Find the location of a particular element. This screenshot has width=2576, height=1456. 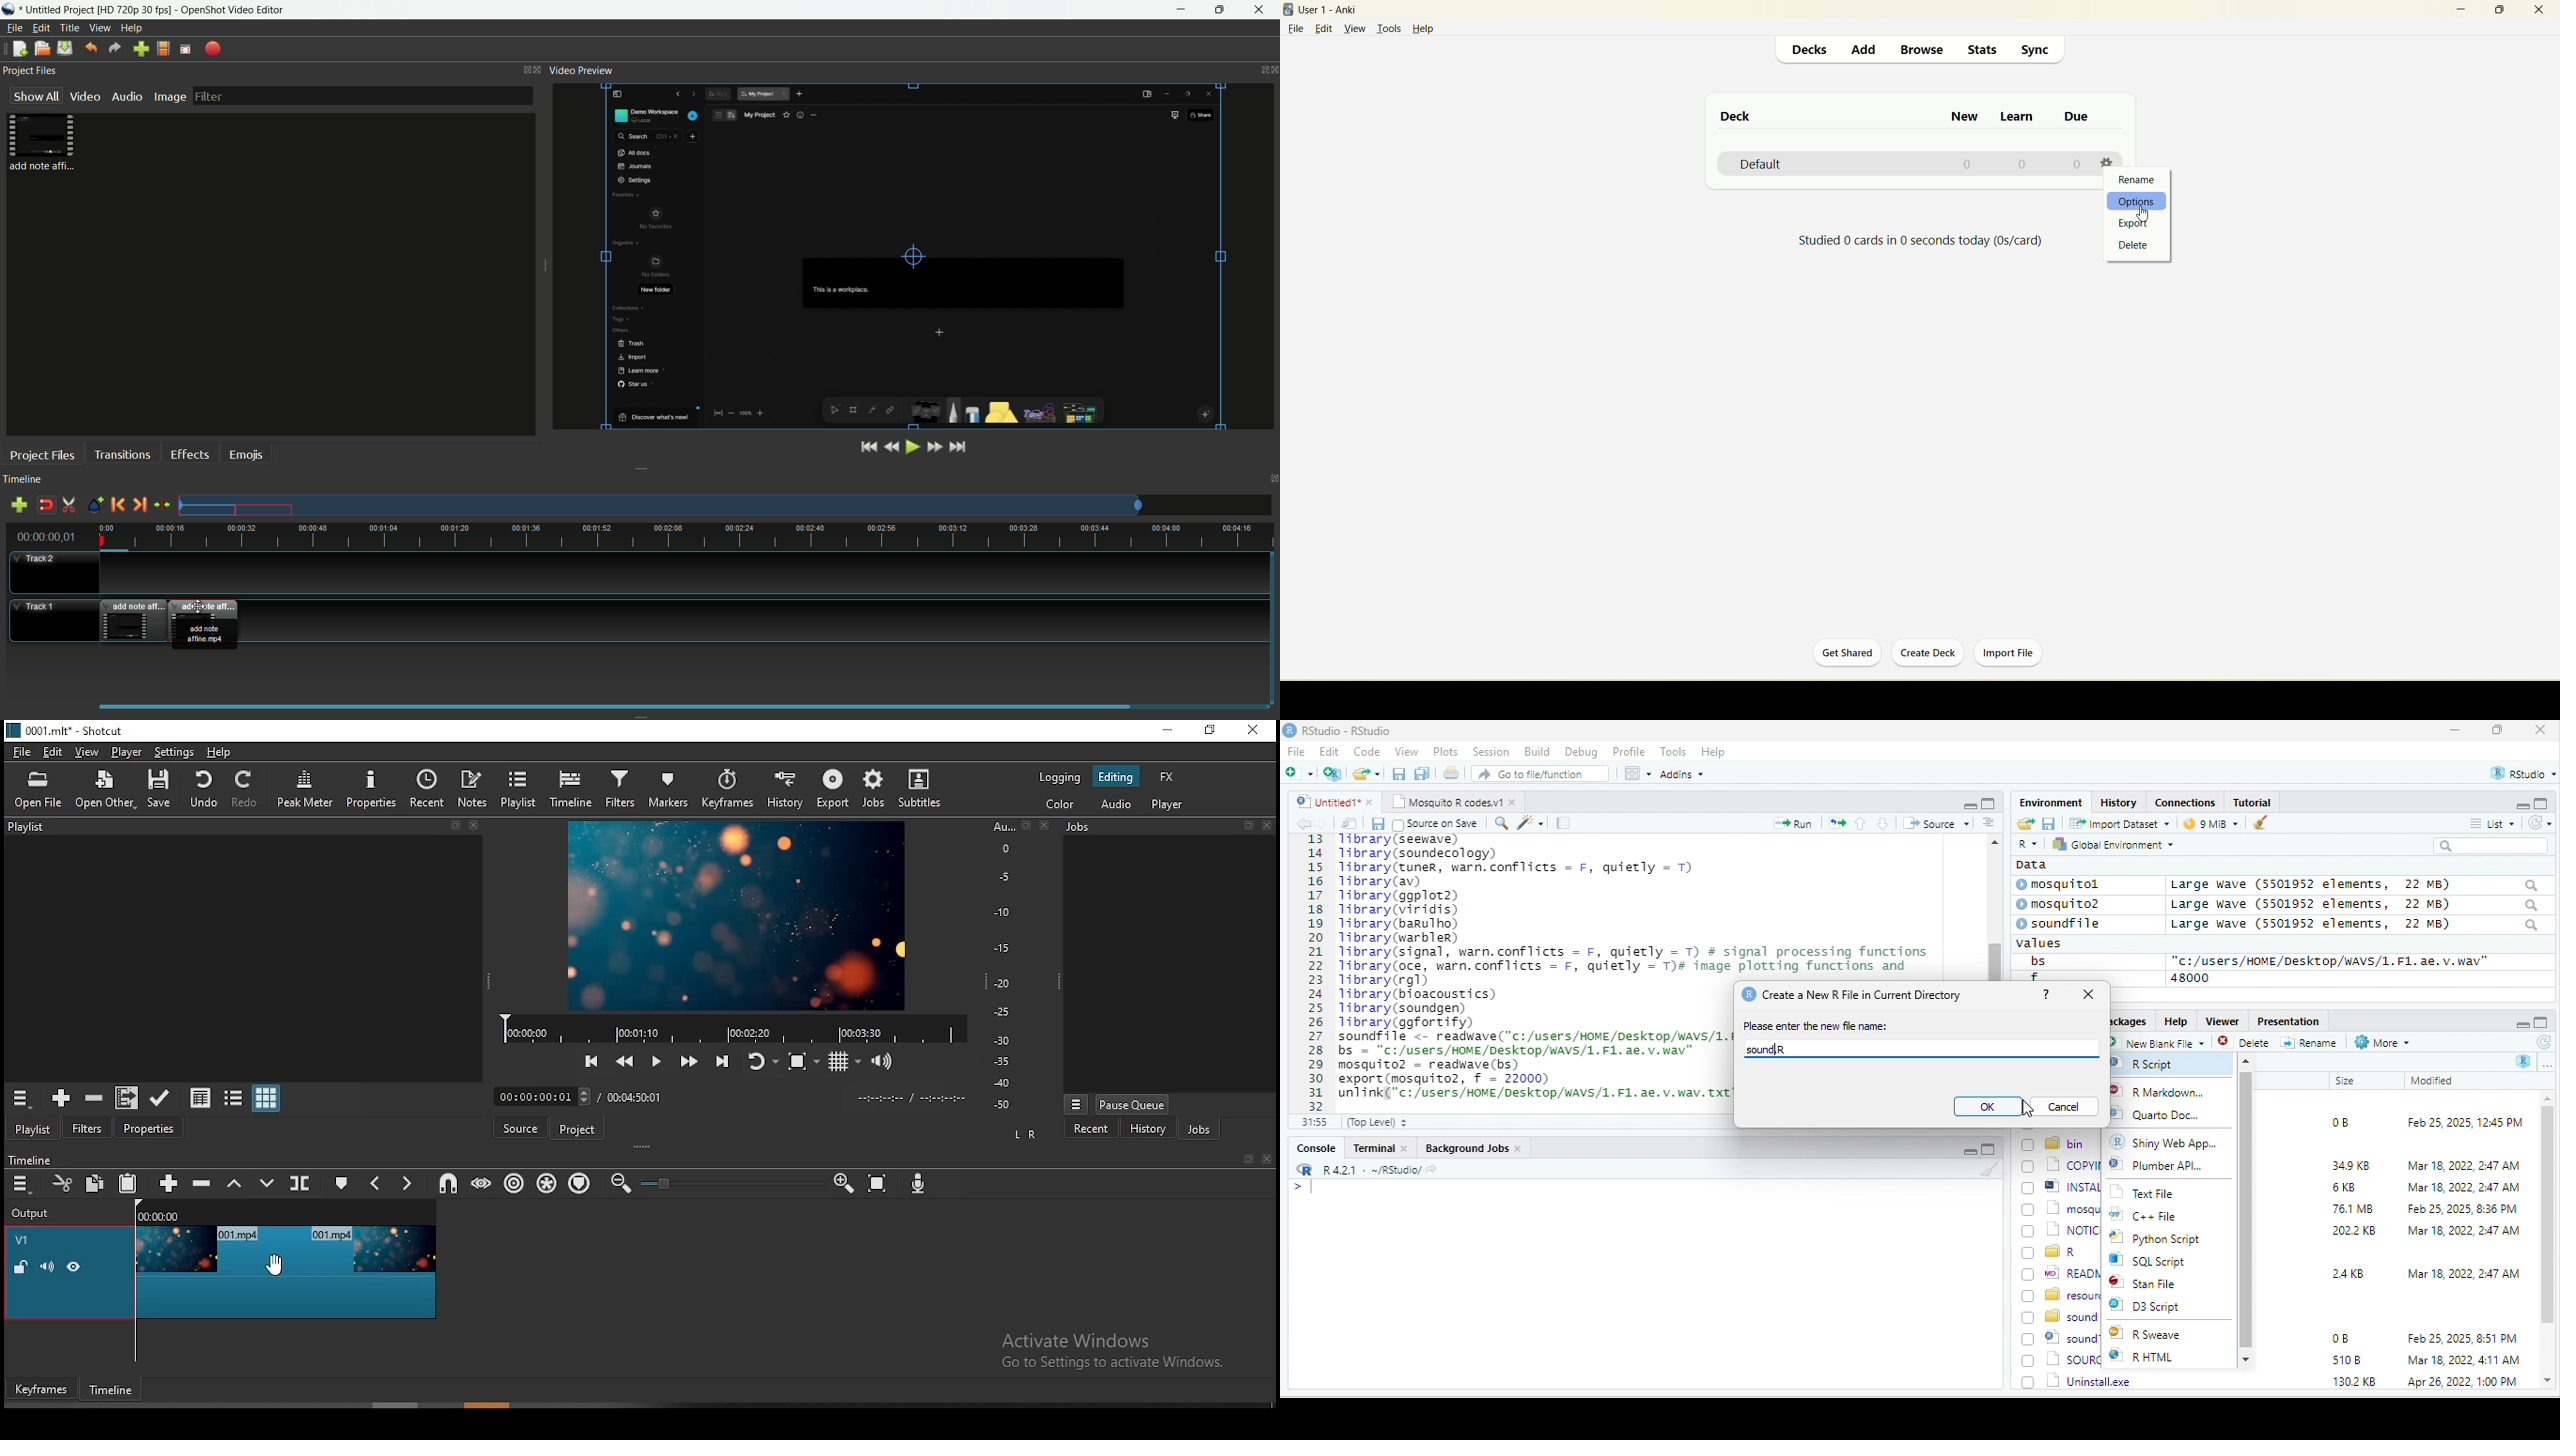

RHTML is located at coordinates (2156, 1358).